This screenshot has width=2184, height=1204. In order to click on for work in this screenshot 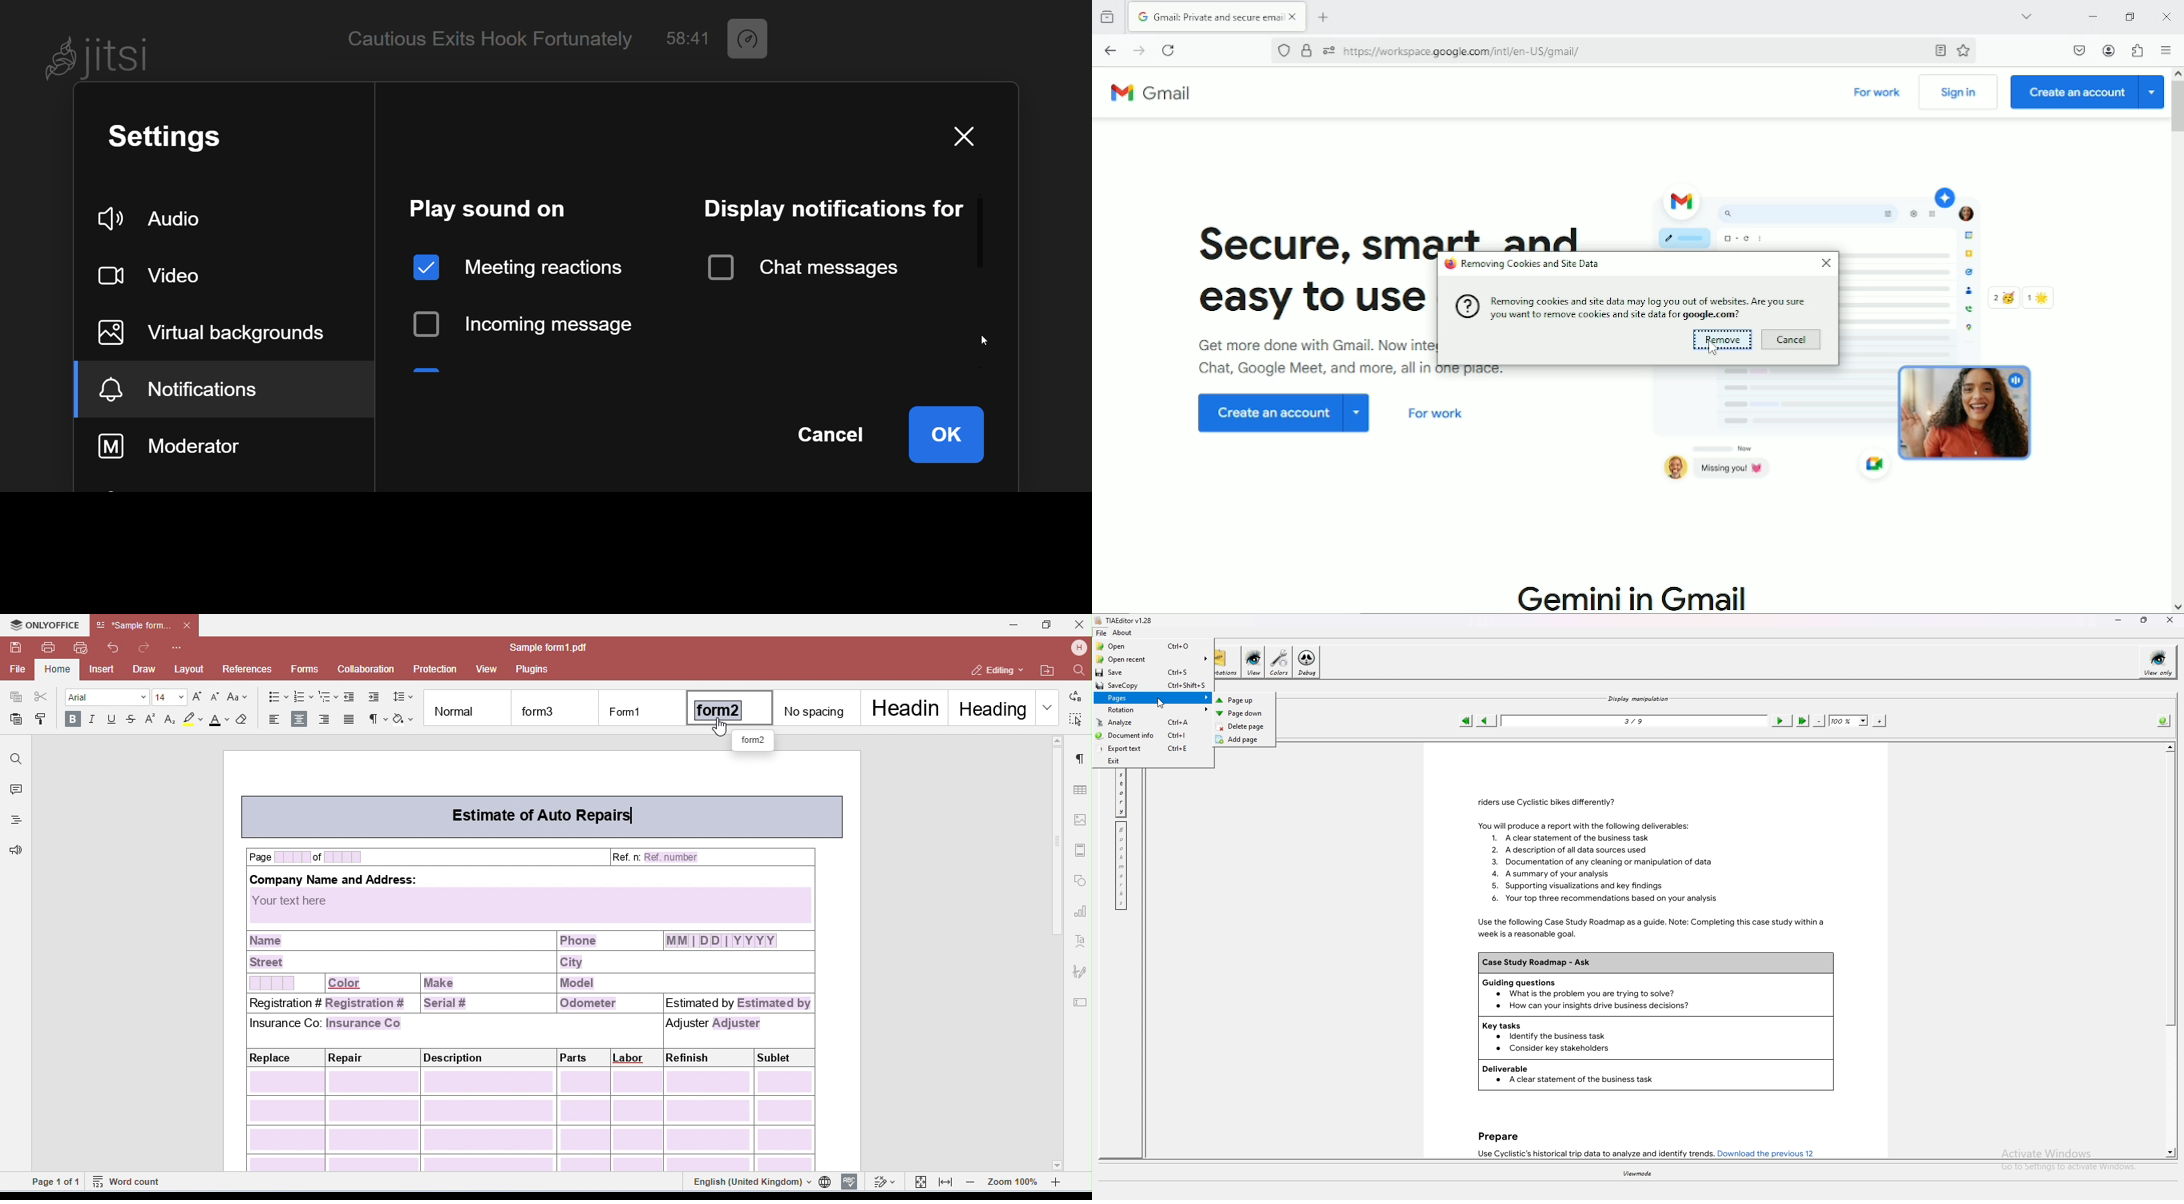, I will do `click(1442, 419)`.